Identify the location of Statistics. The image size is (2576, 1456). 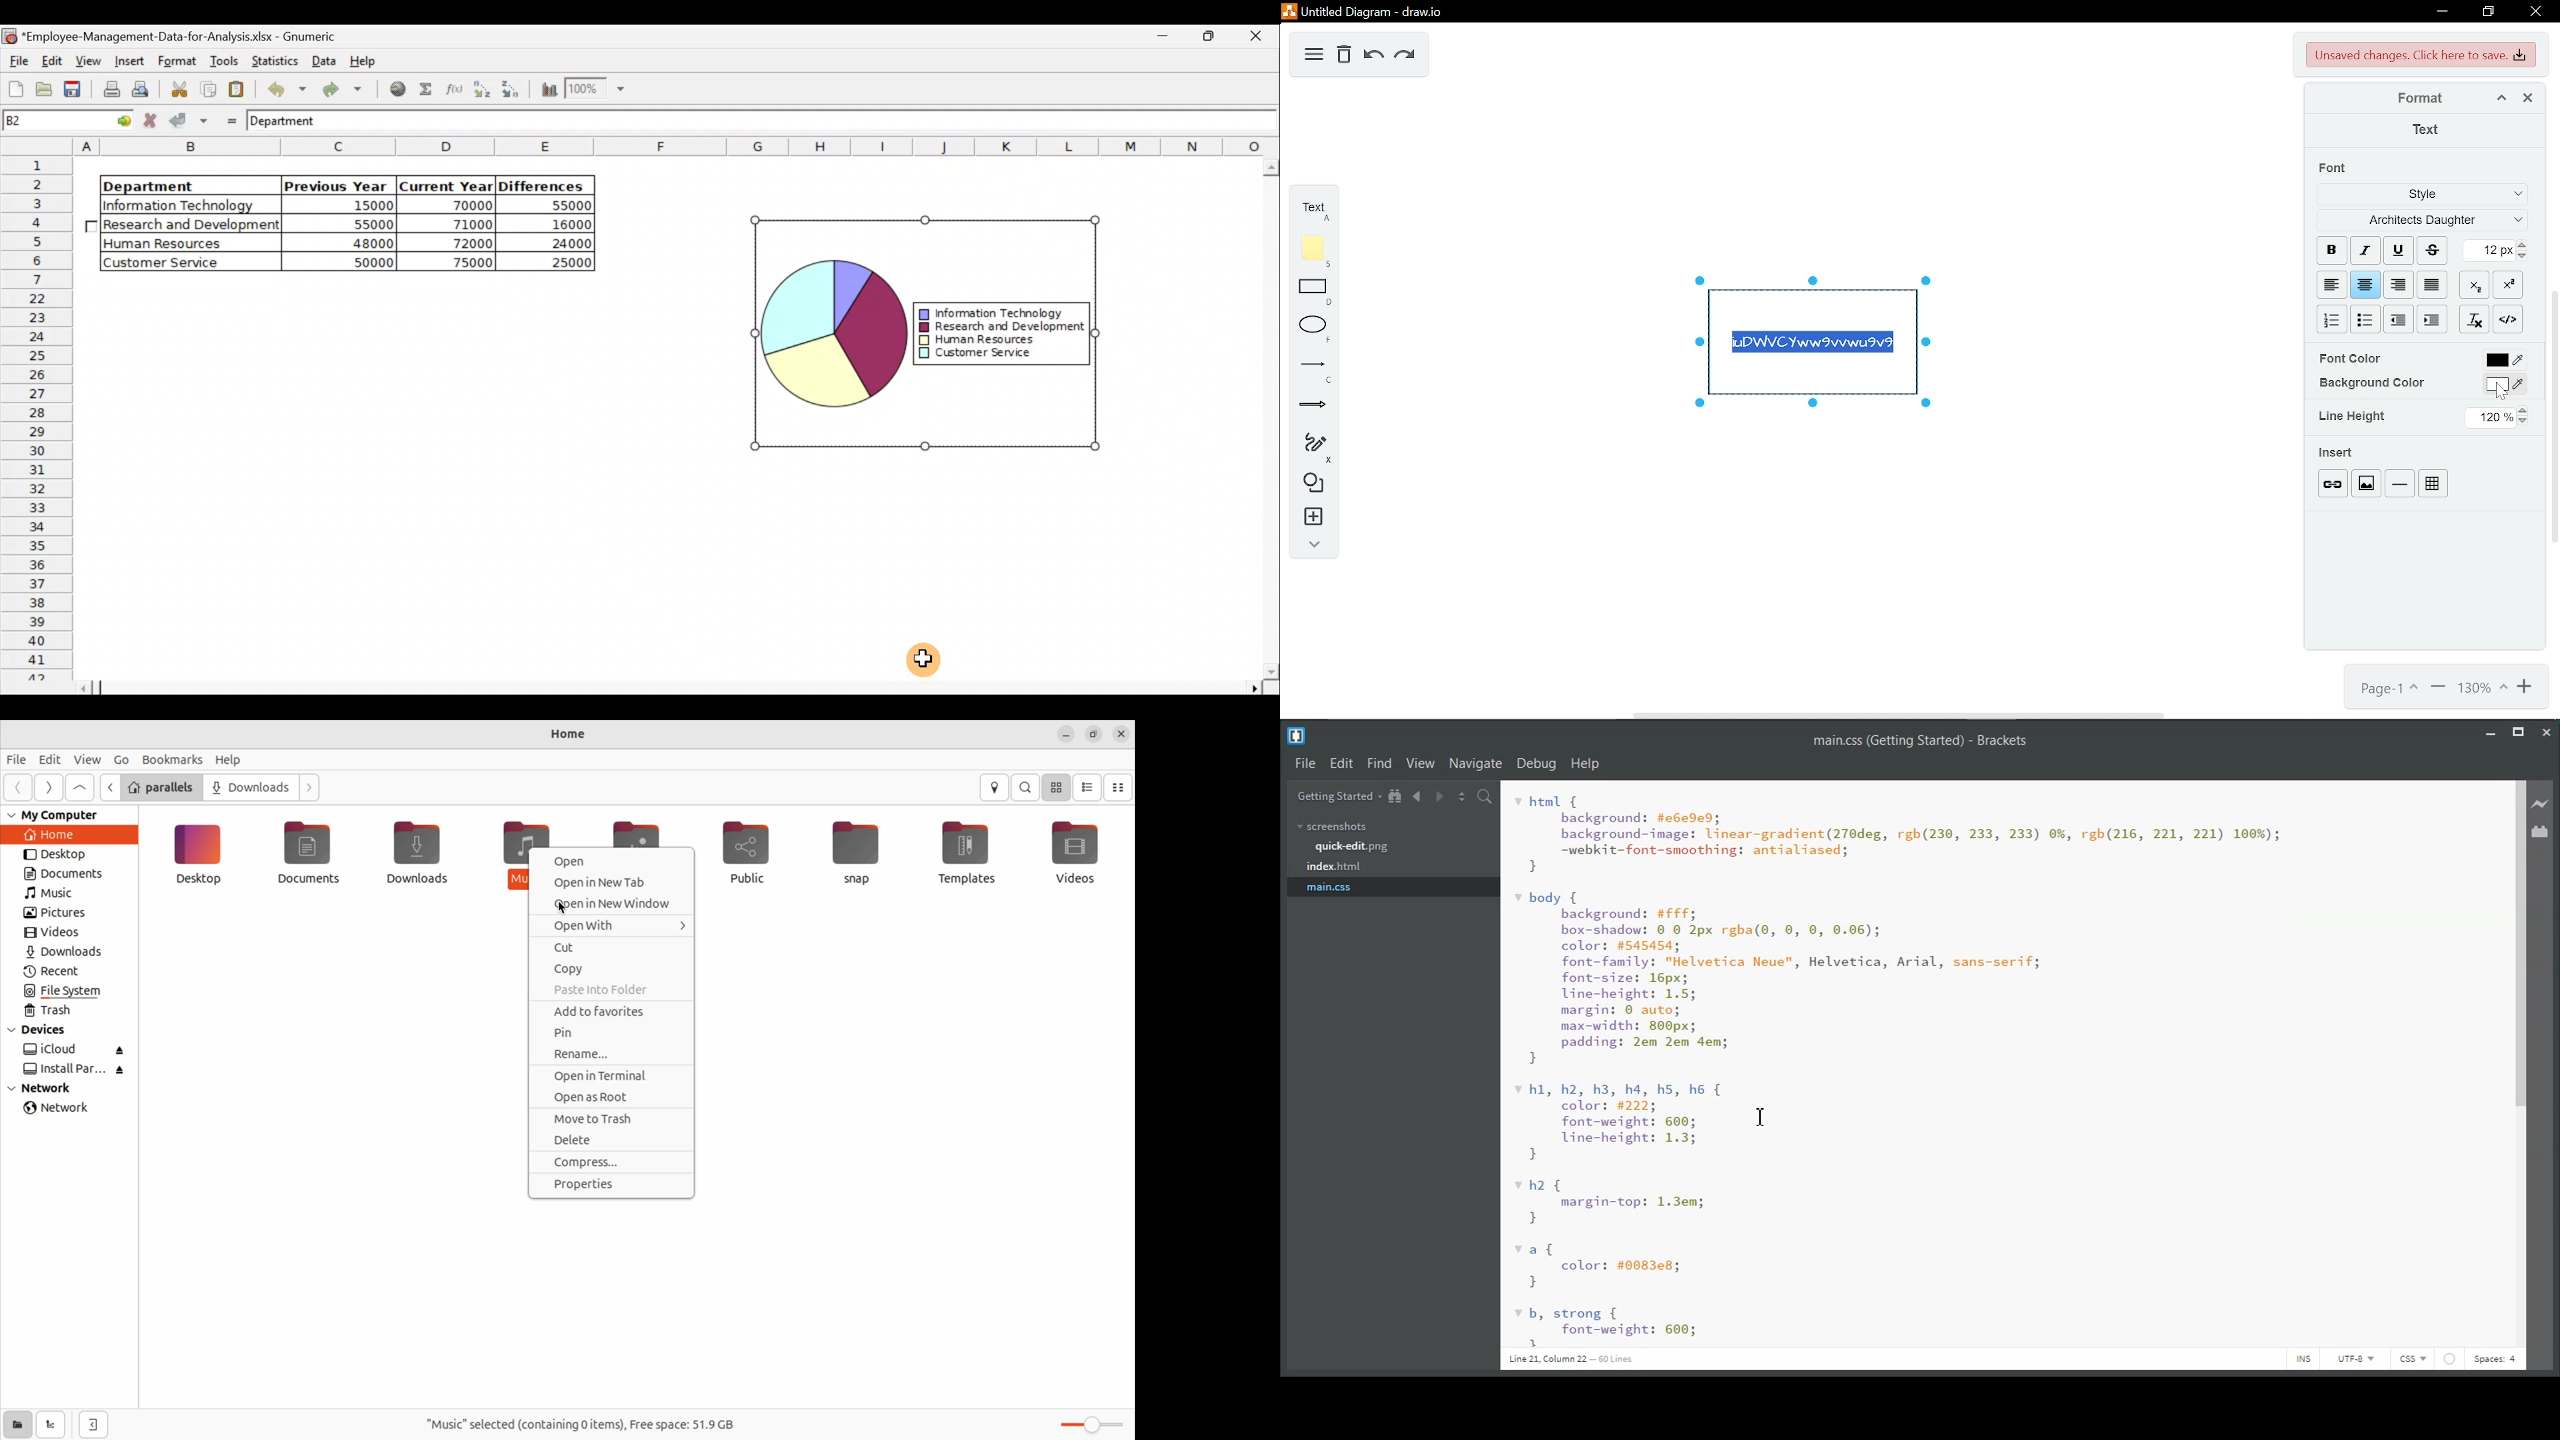
(275, 60).